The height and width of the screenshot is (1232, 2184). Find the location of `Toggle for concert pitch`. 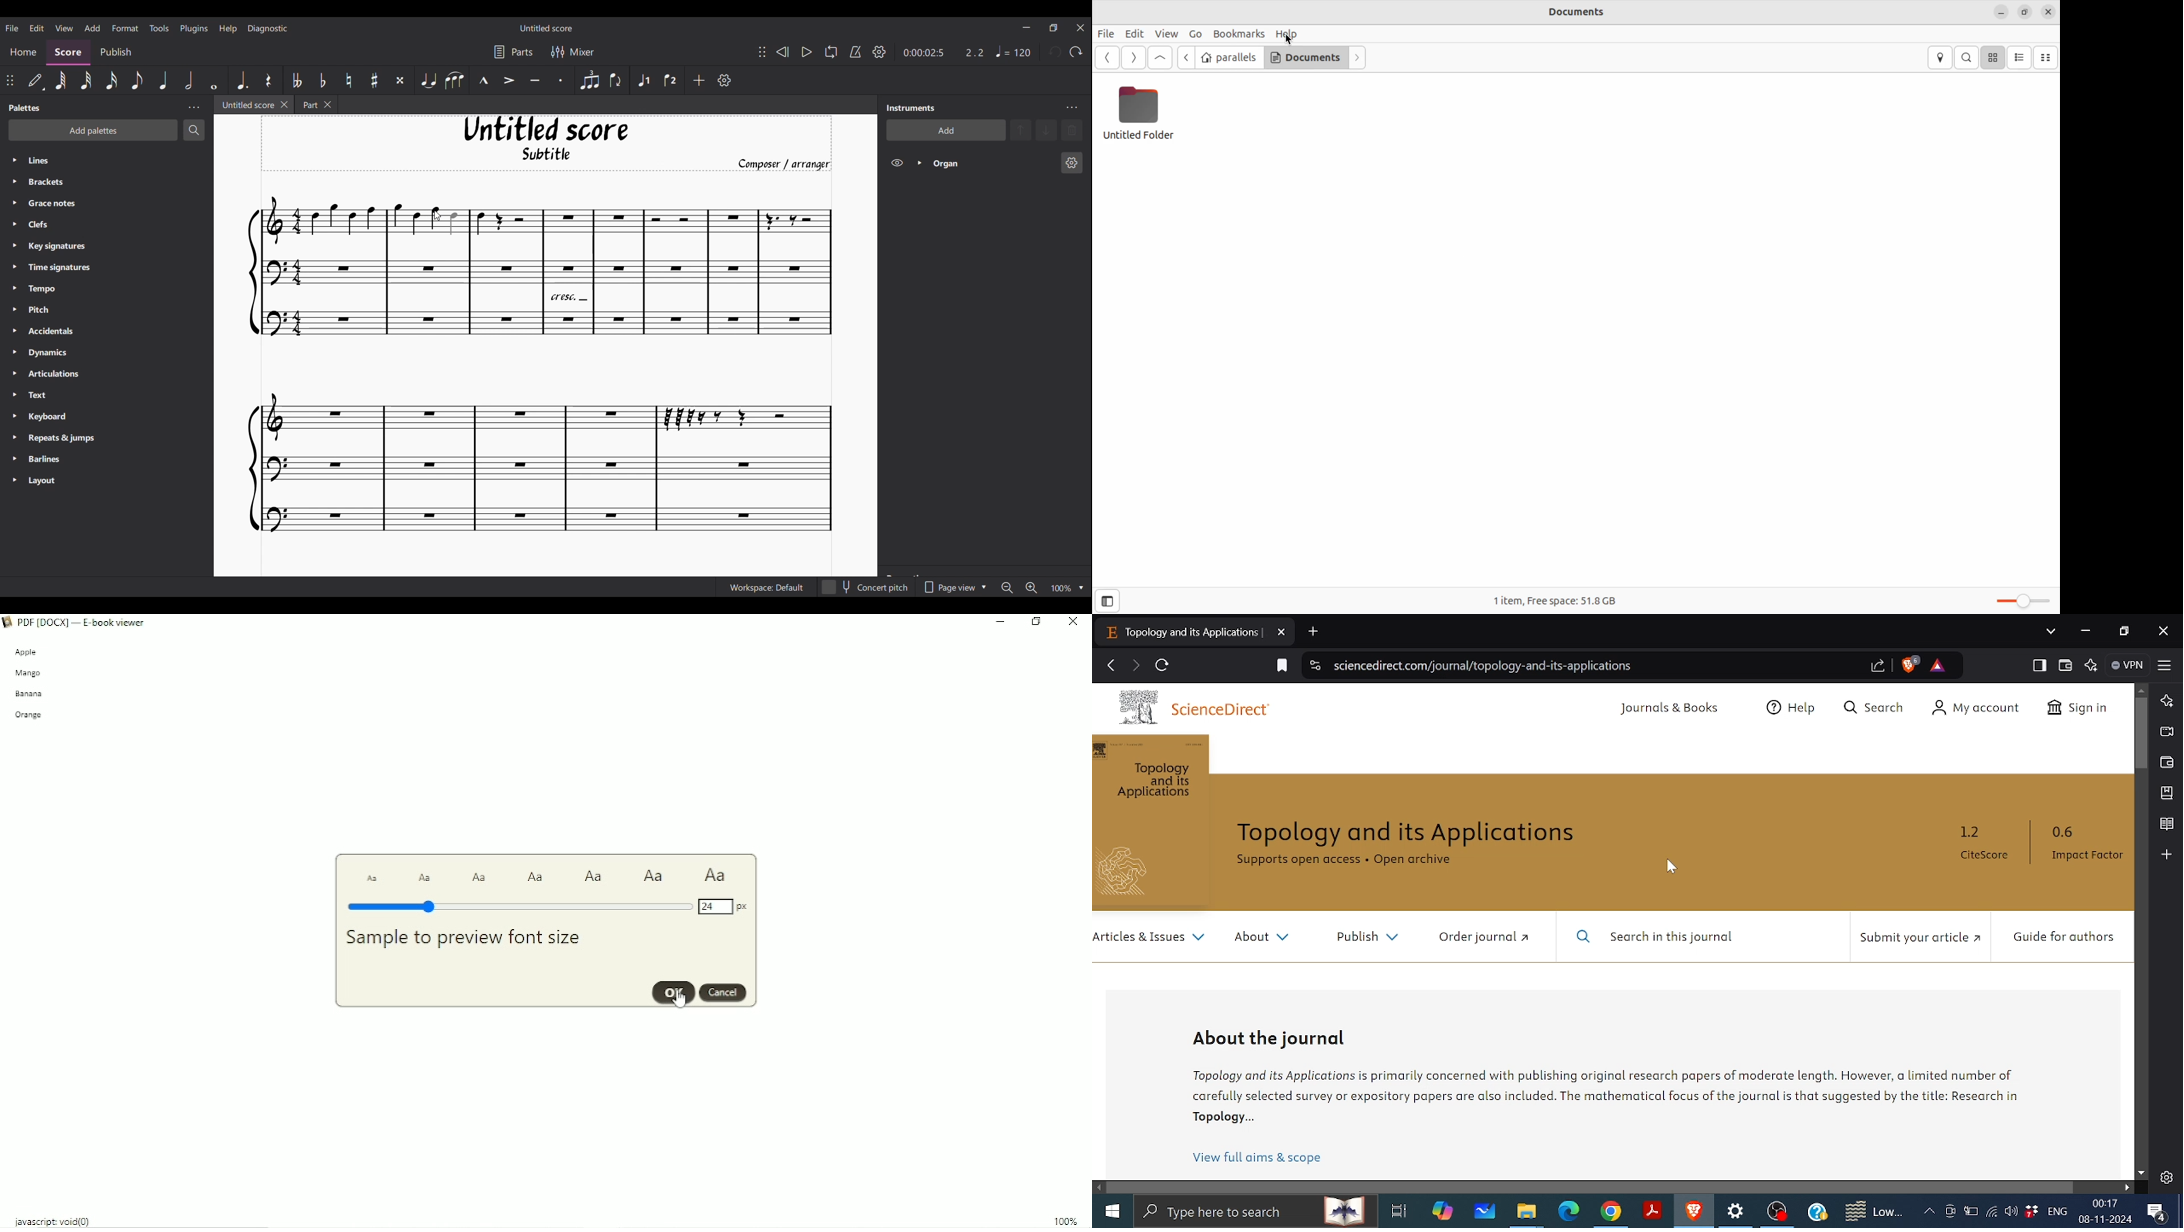

Toggle for concert pitch is located at coordinates (866, 587).